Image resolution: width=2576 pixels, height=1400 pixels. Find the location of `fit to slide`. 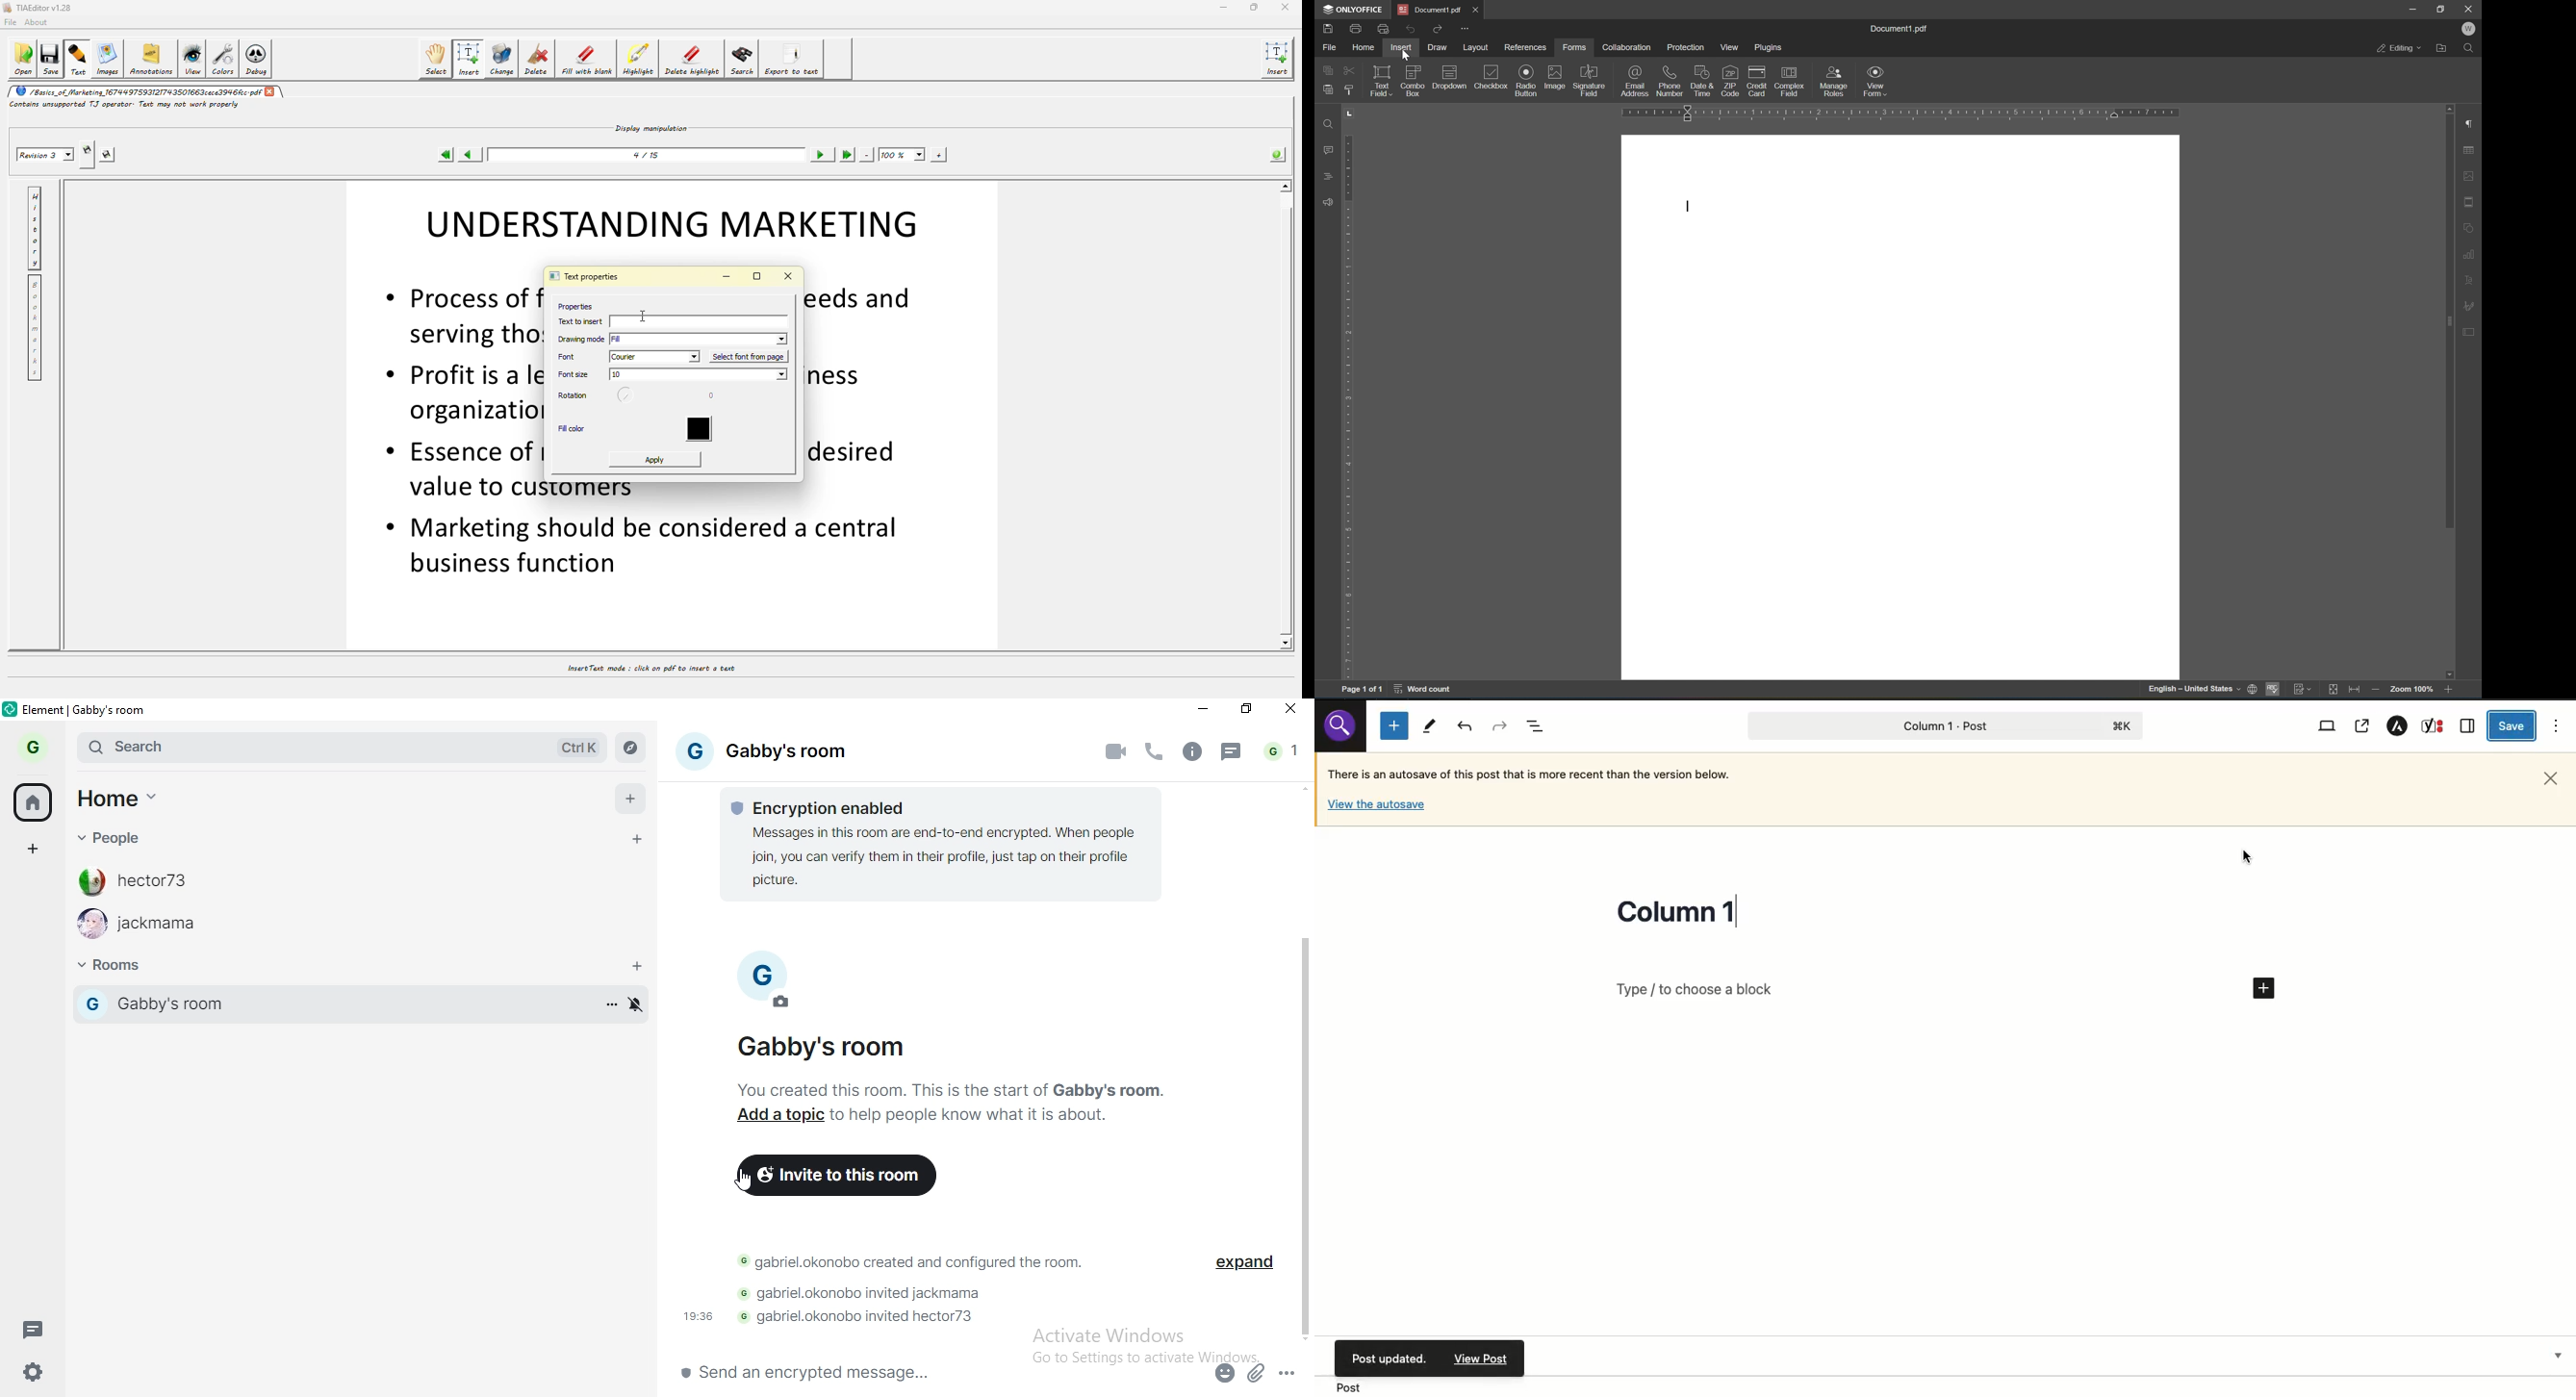

fit to slide is located at coordinates (2332, 690).